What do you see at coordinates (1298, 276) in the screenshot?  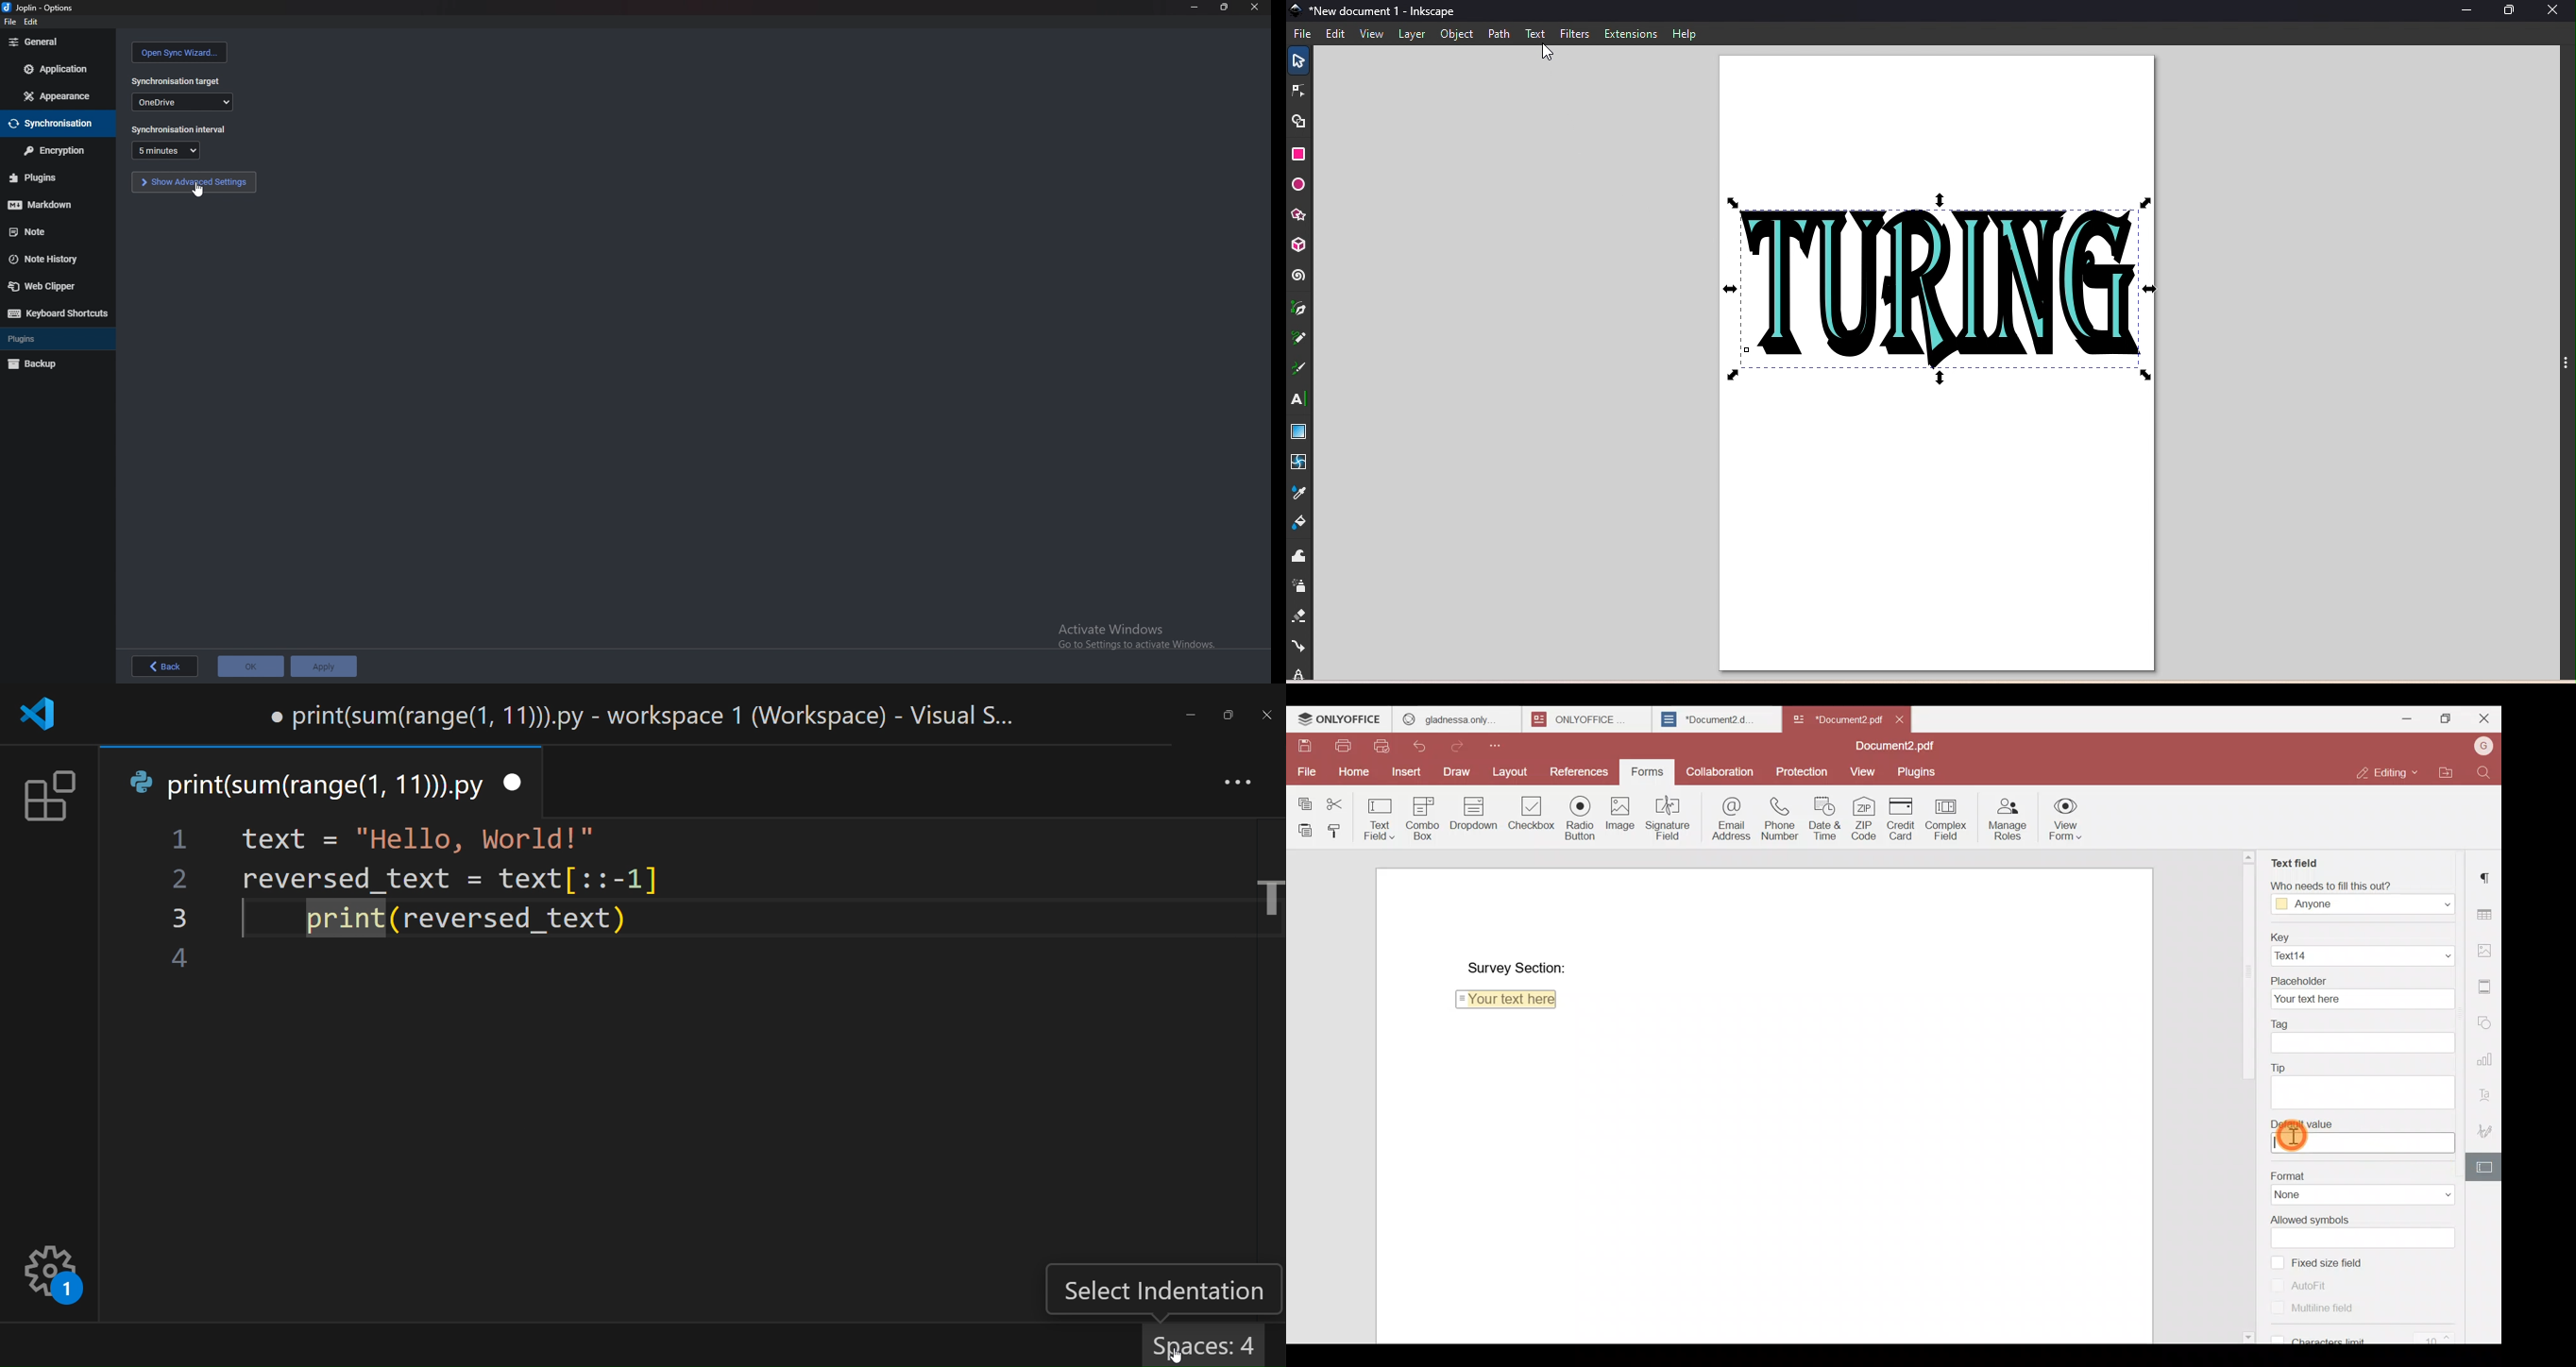 I see `Spiral tool` at bounding box center [1298, 276].